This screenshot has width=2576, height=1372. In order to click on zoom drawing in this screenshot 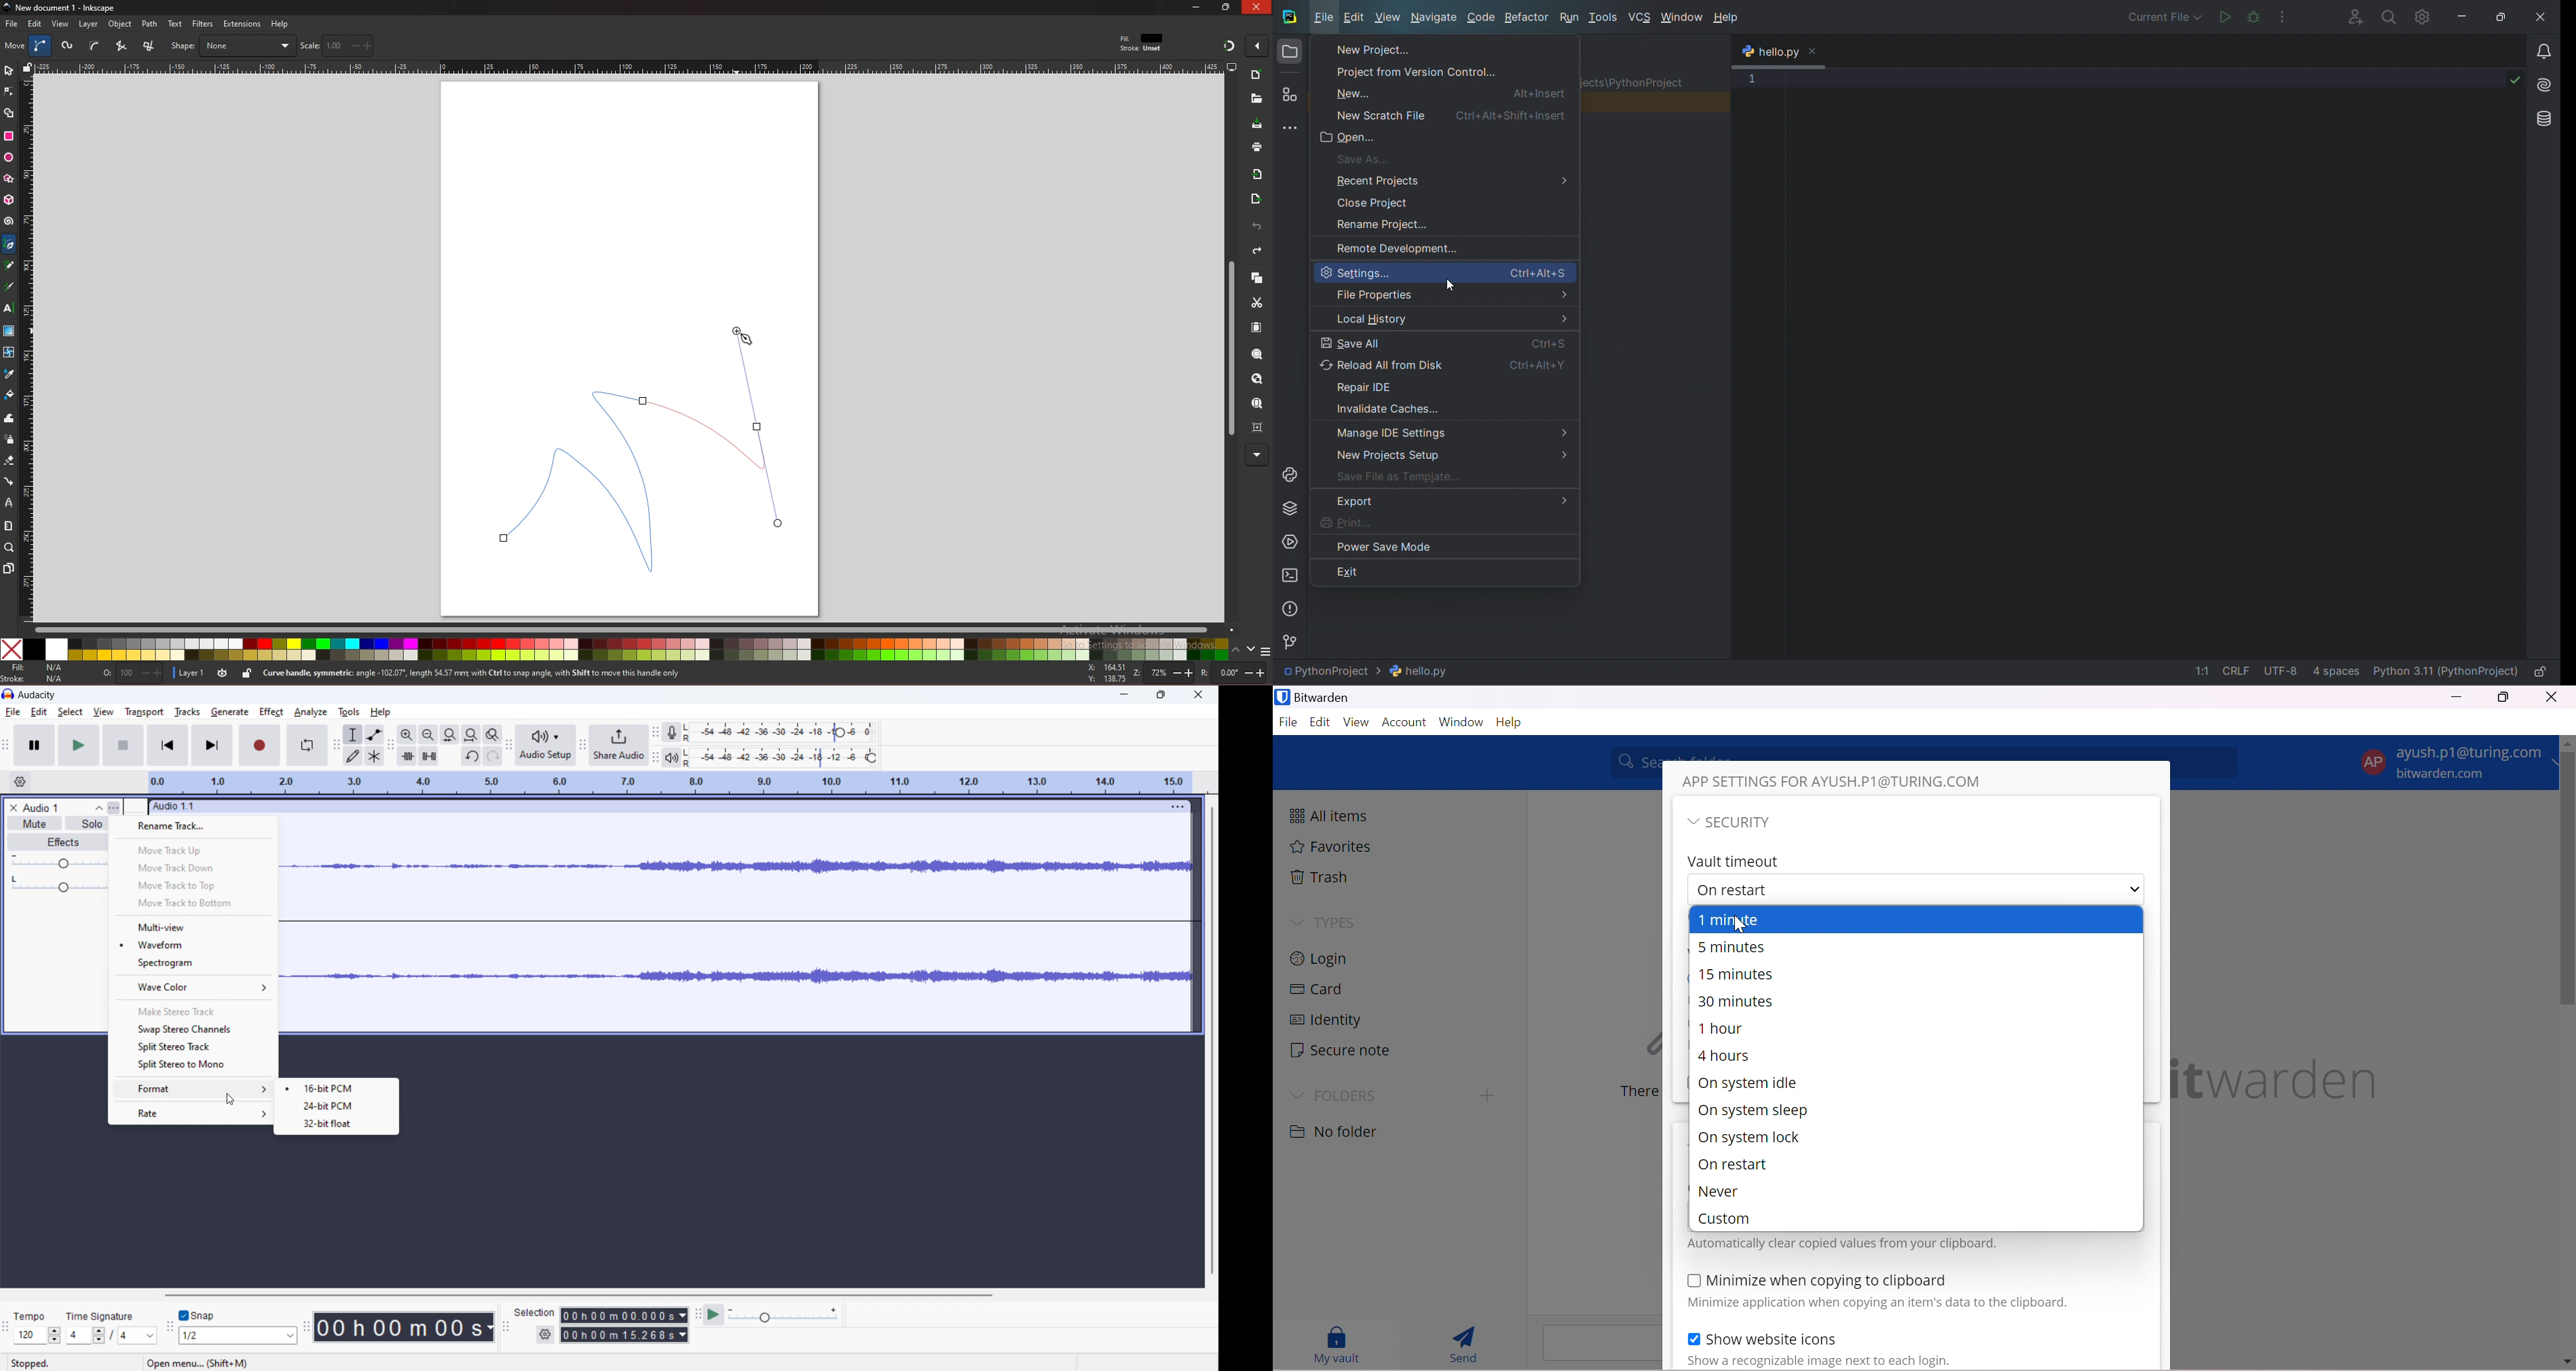, I will do `click(1256, 379)`.